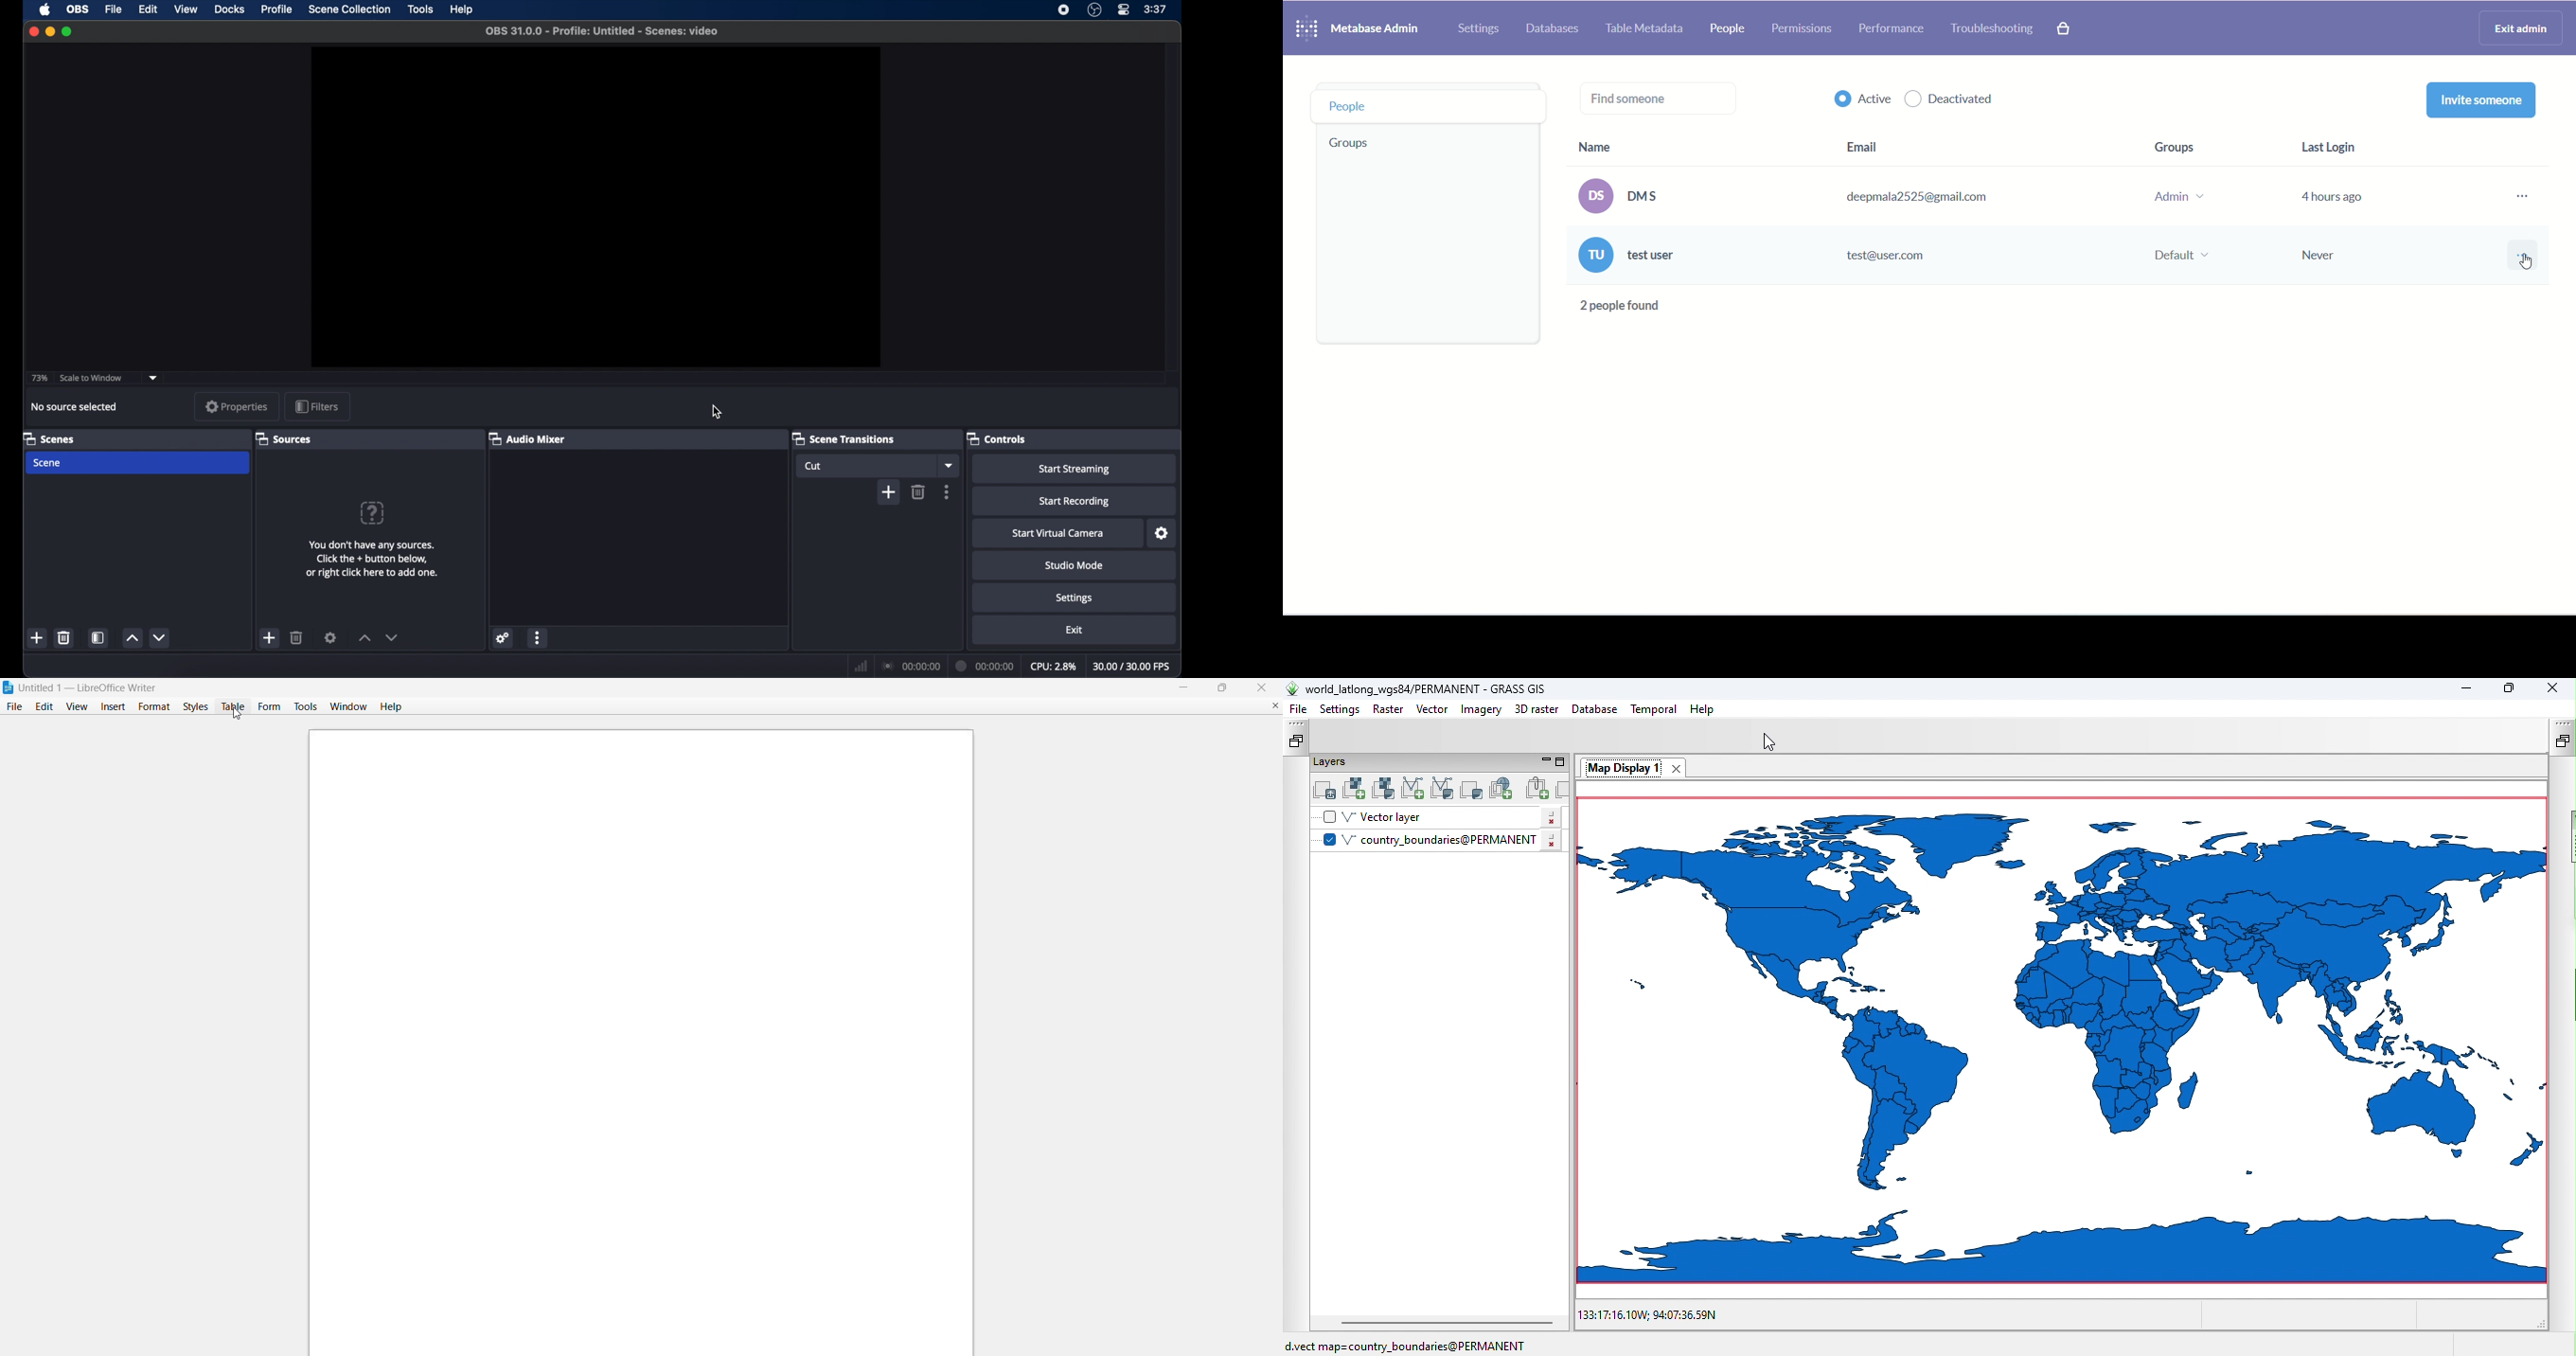 Image resolution: width=2576 pixels, height=1372 pixels. What do you see at coordinates (33, 31) in the screenshot?
I see `close` at bounding box center [33, 31].